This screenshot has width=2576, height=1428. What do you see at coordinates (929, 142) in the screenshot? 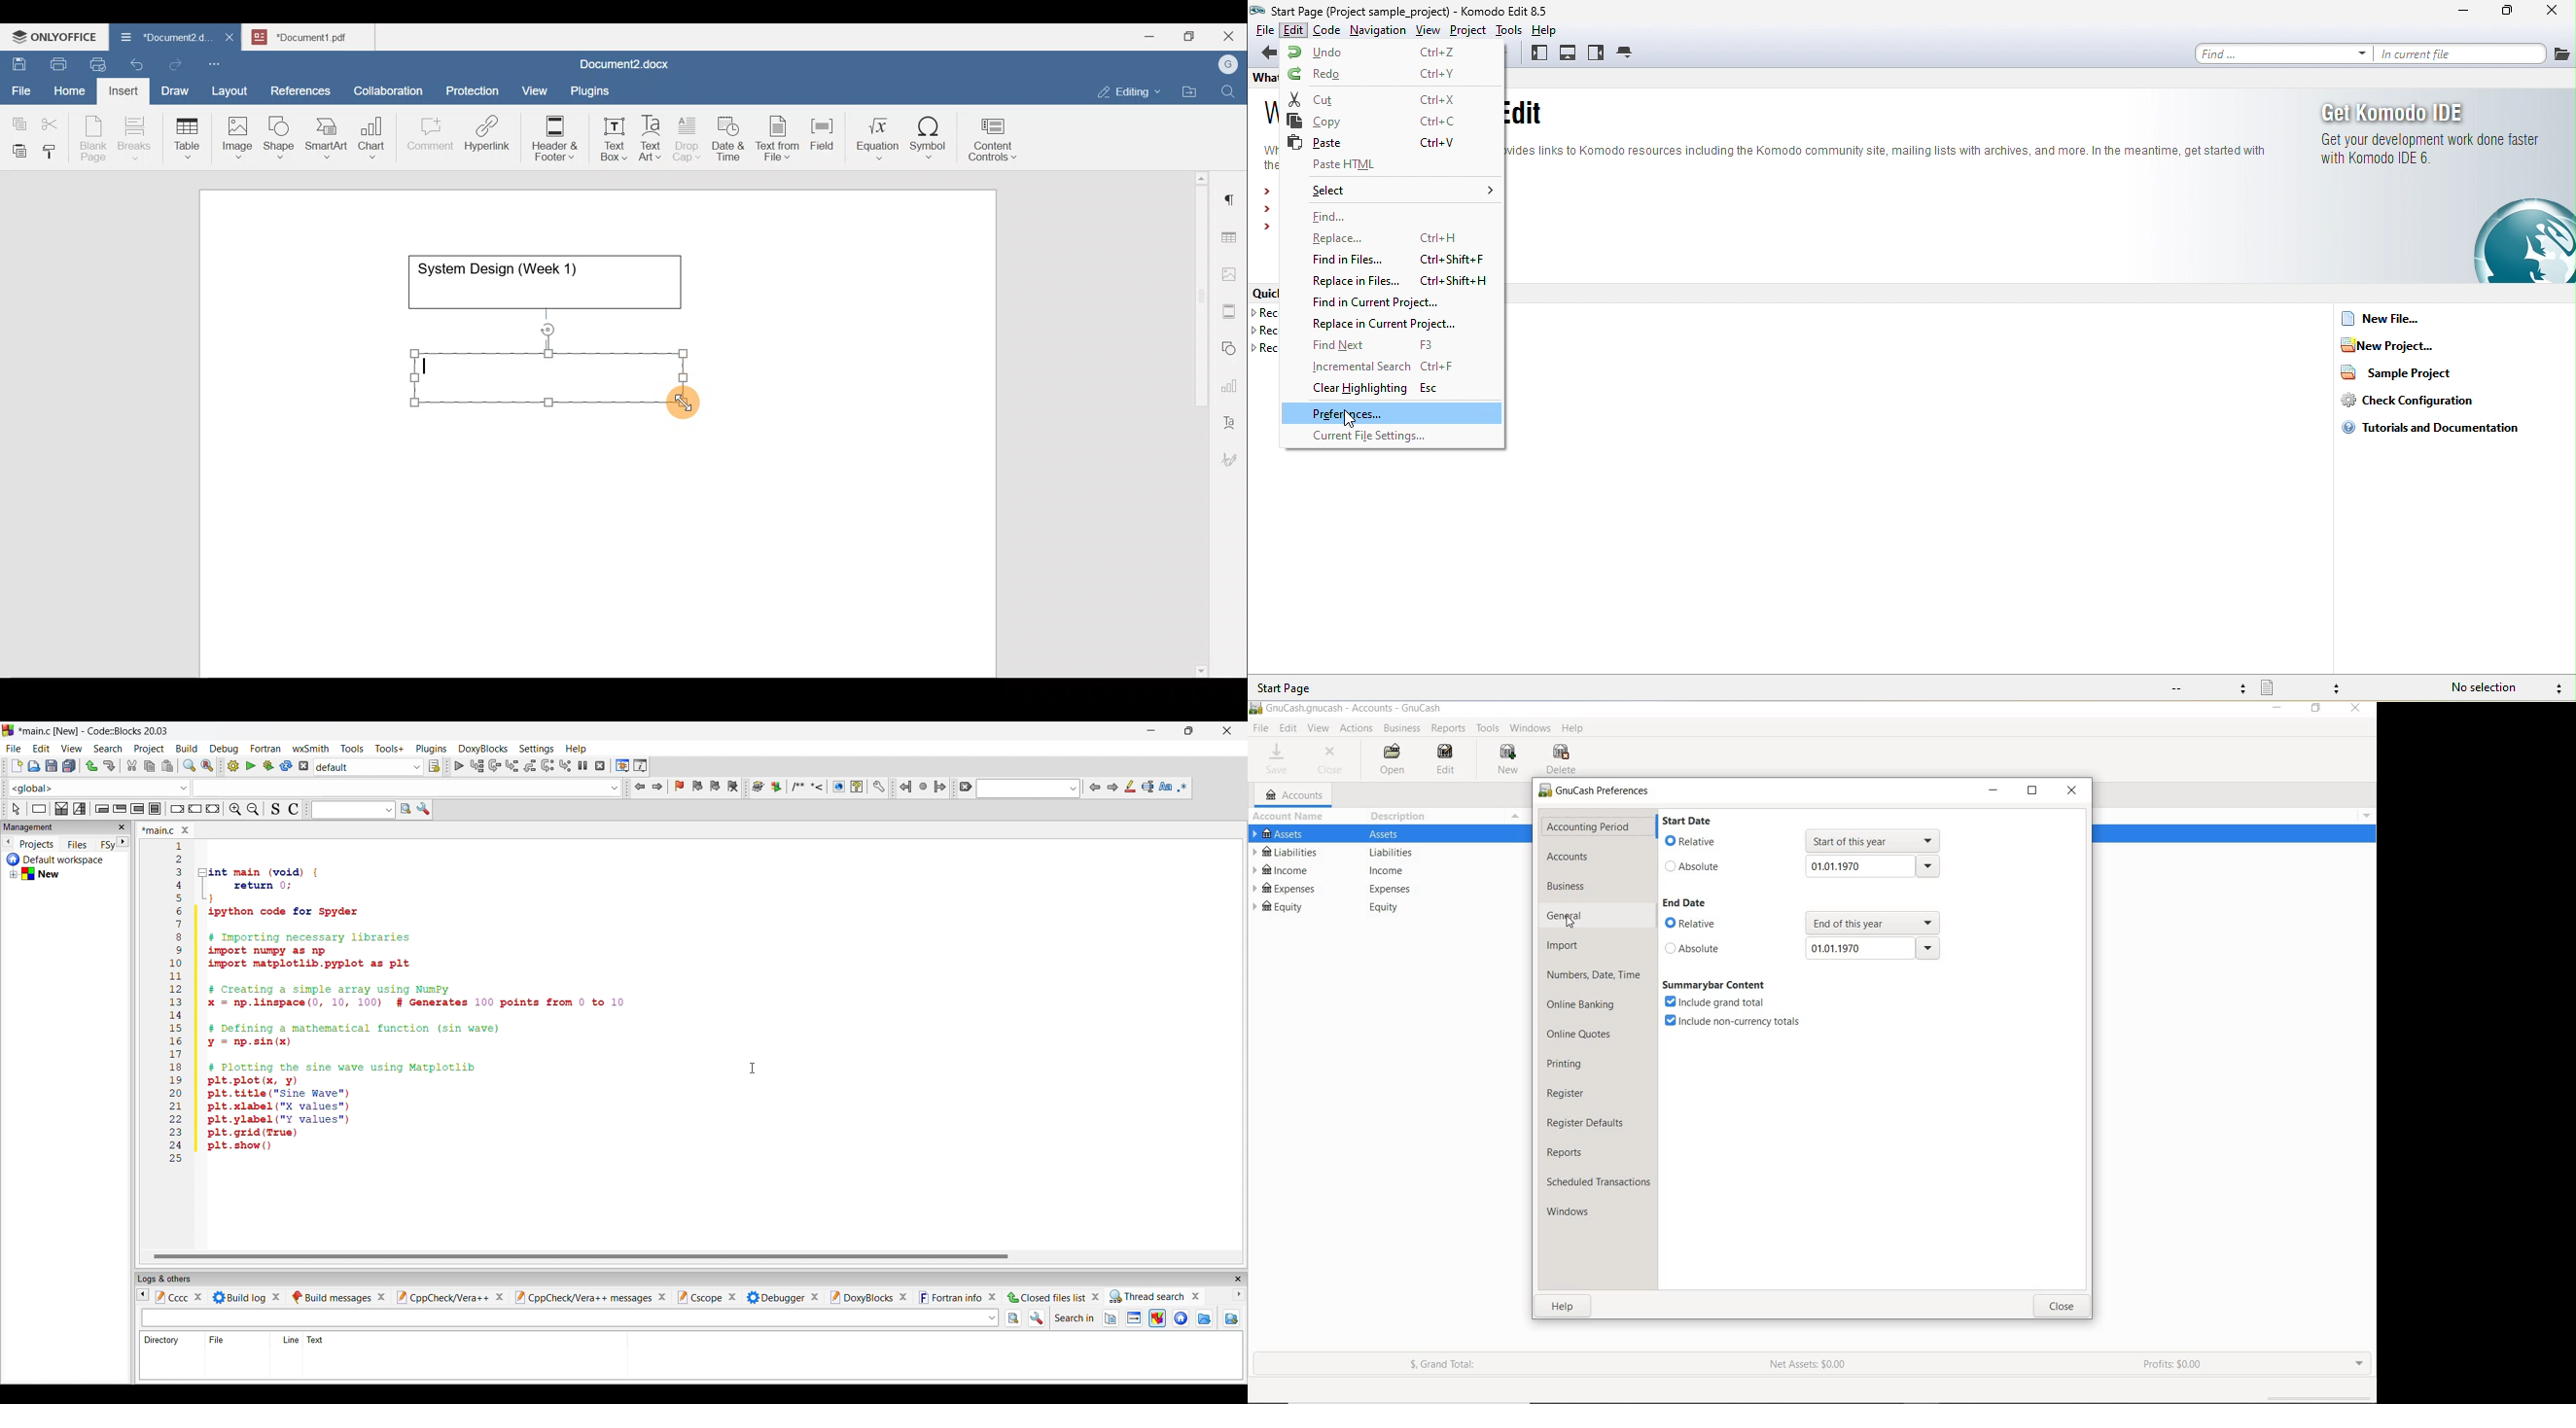
I see `Symbol` at bounding box center [929, 142].